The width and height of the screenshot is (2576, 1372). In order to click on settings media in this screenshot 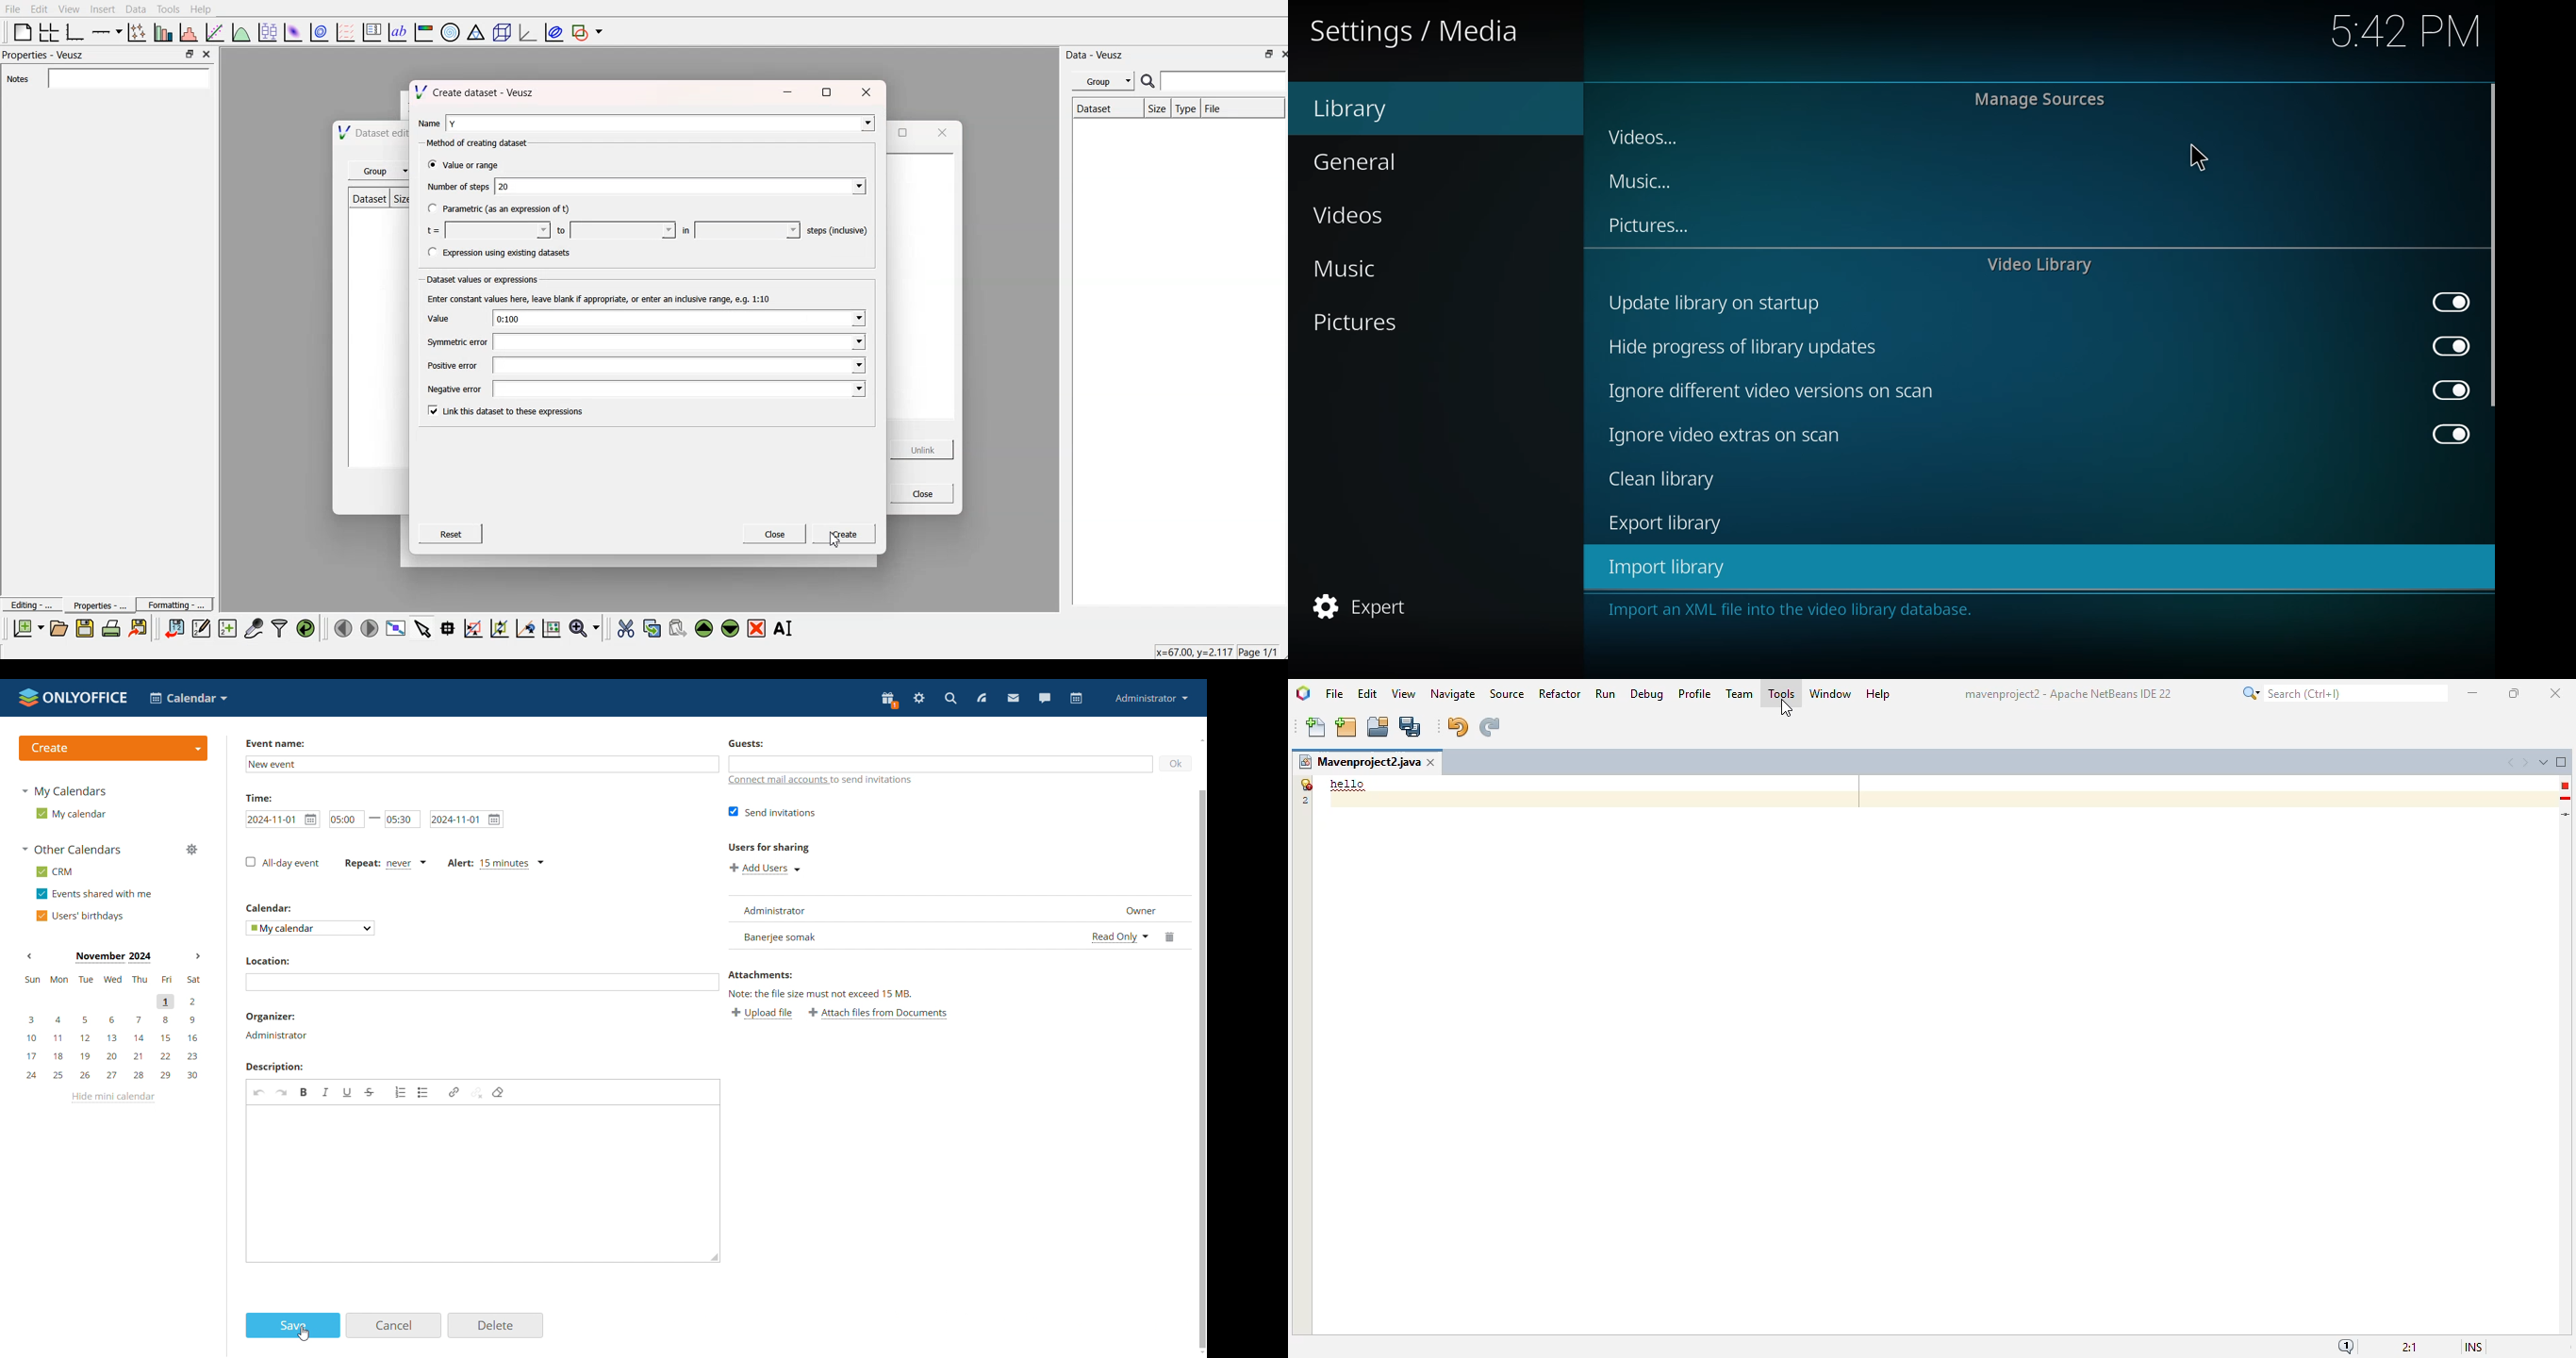, I will do `click(1417, 31)`.